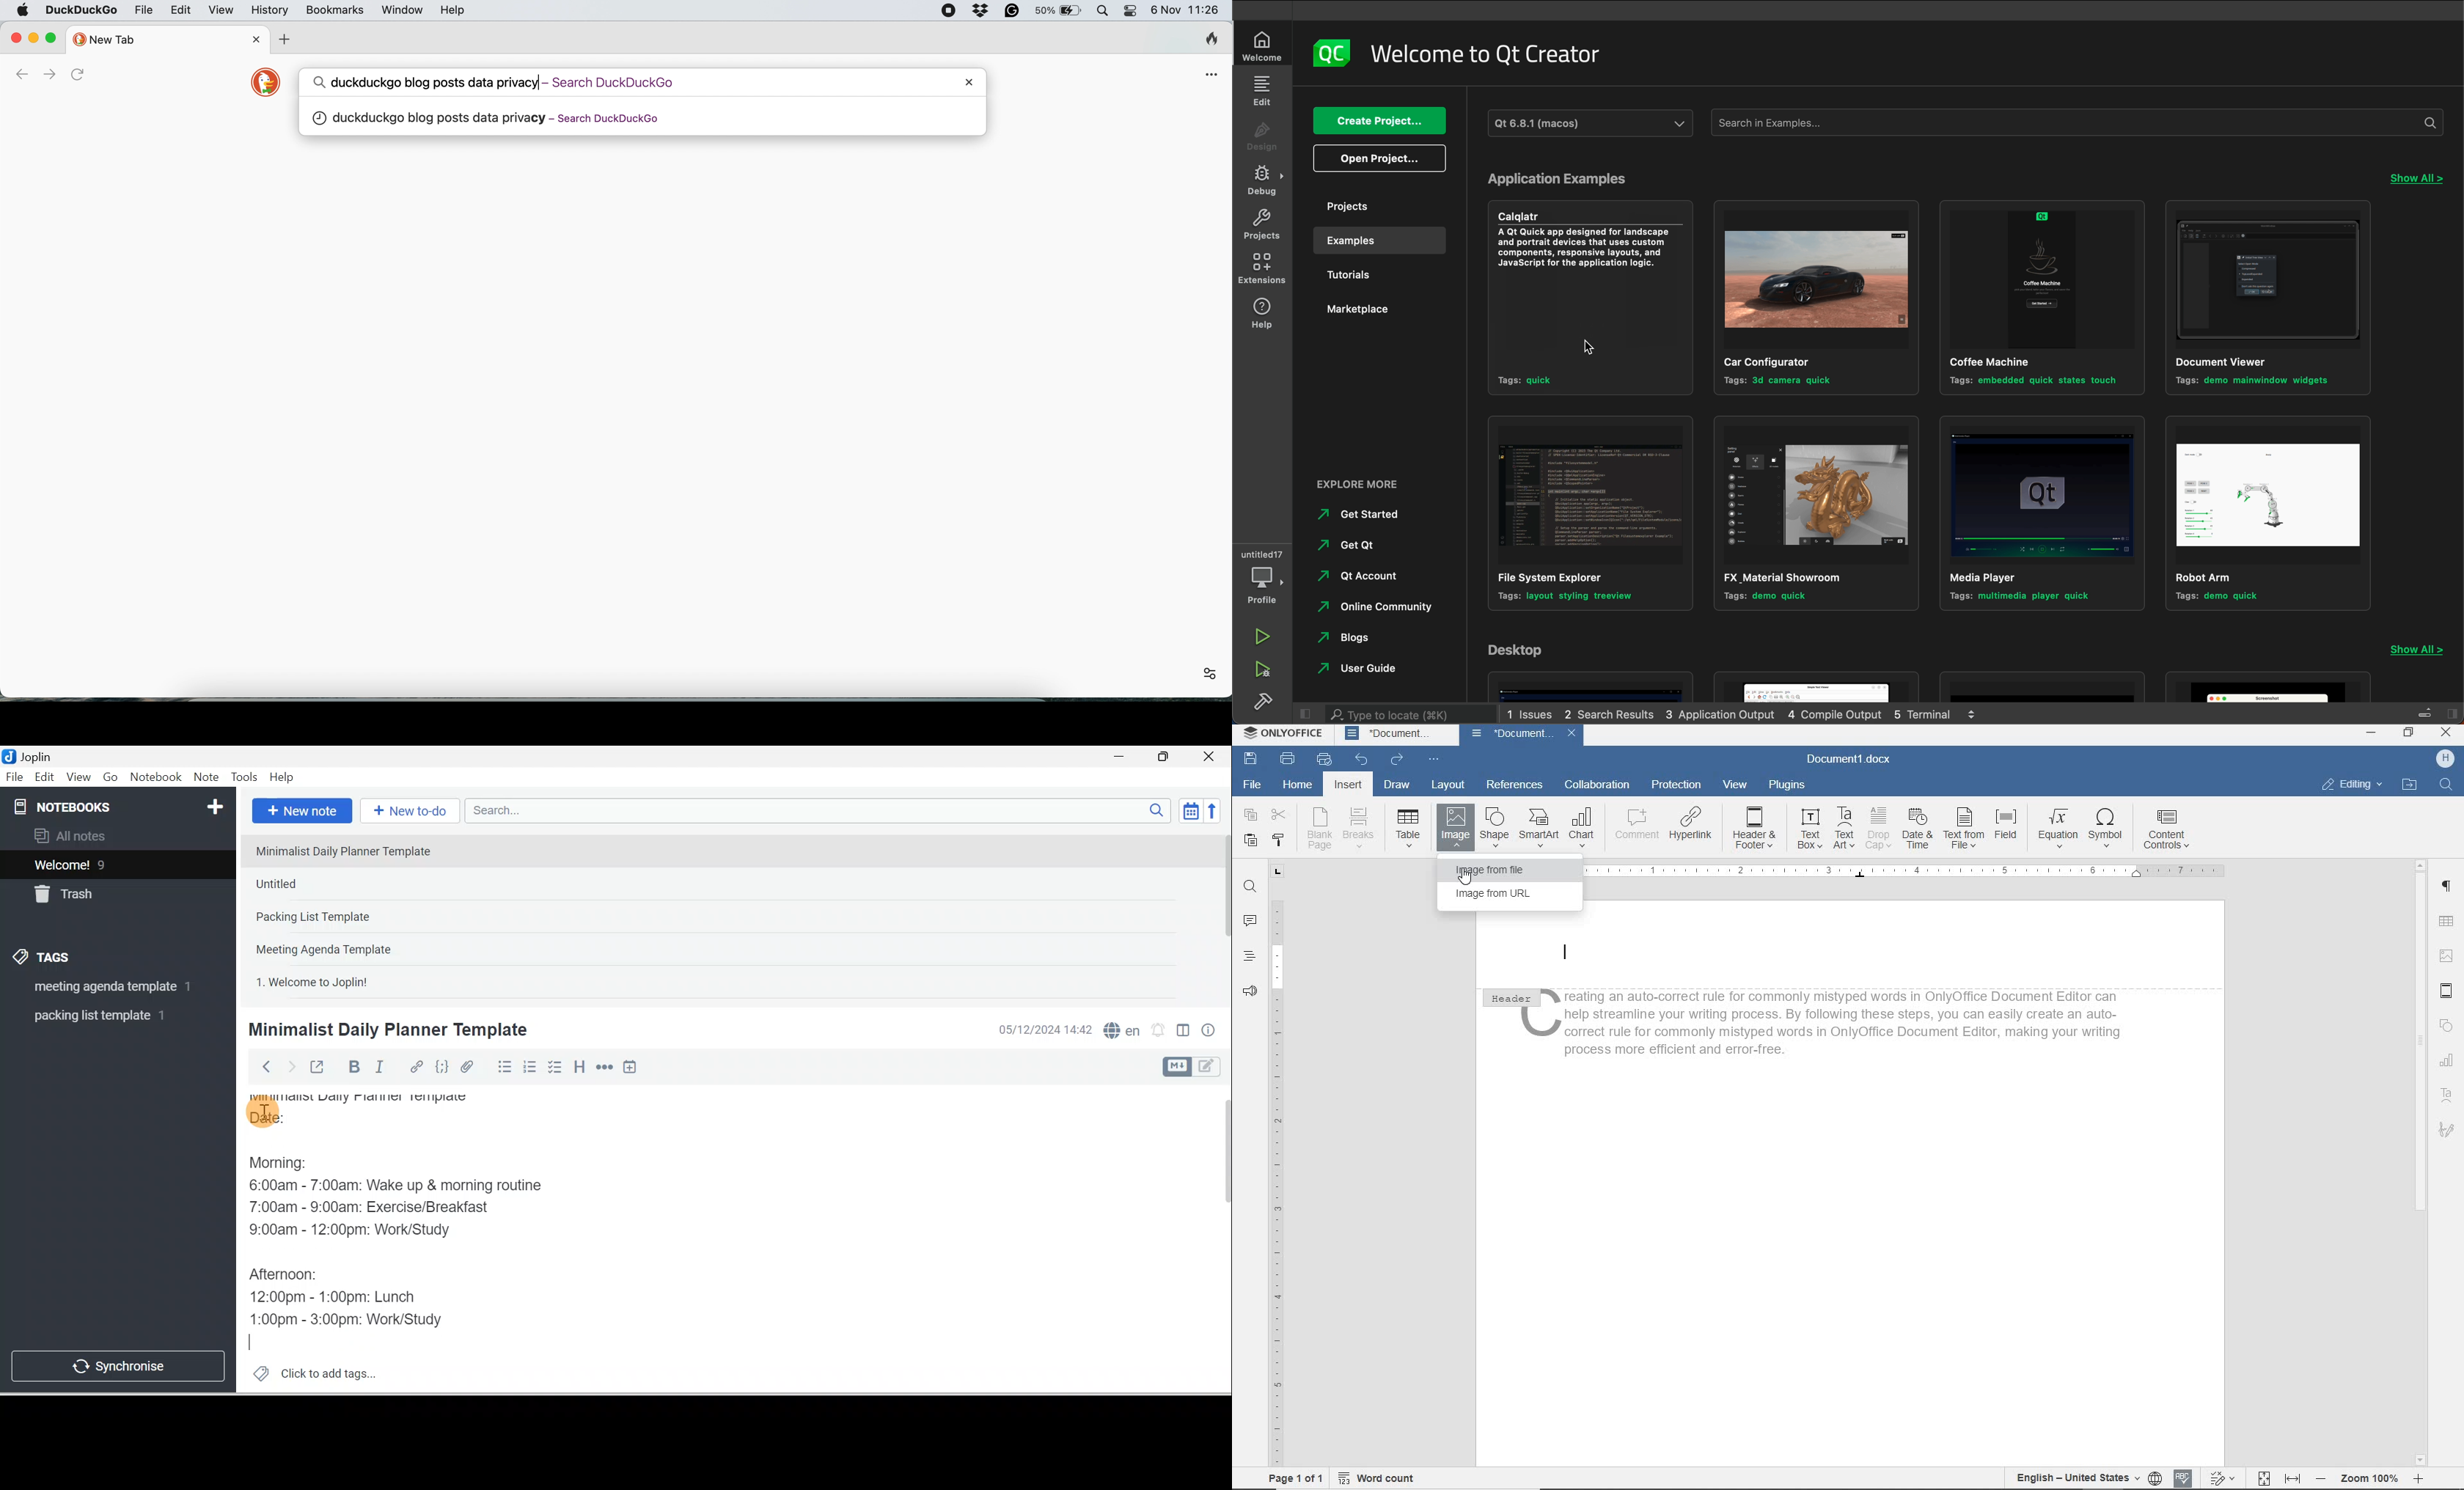 This screenshot has height=1512, width=2464. Describe the element at coordinates (1812, 514) in the screenshot. I see `FX_Material Showroom` at that location.